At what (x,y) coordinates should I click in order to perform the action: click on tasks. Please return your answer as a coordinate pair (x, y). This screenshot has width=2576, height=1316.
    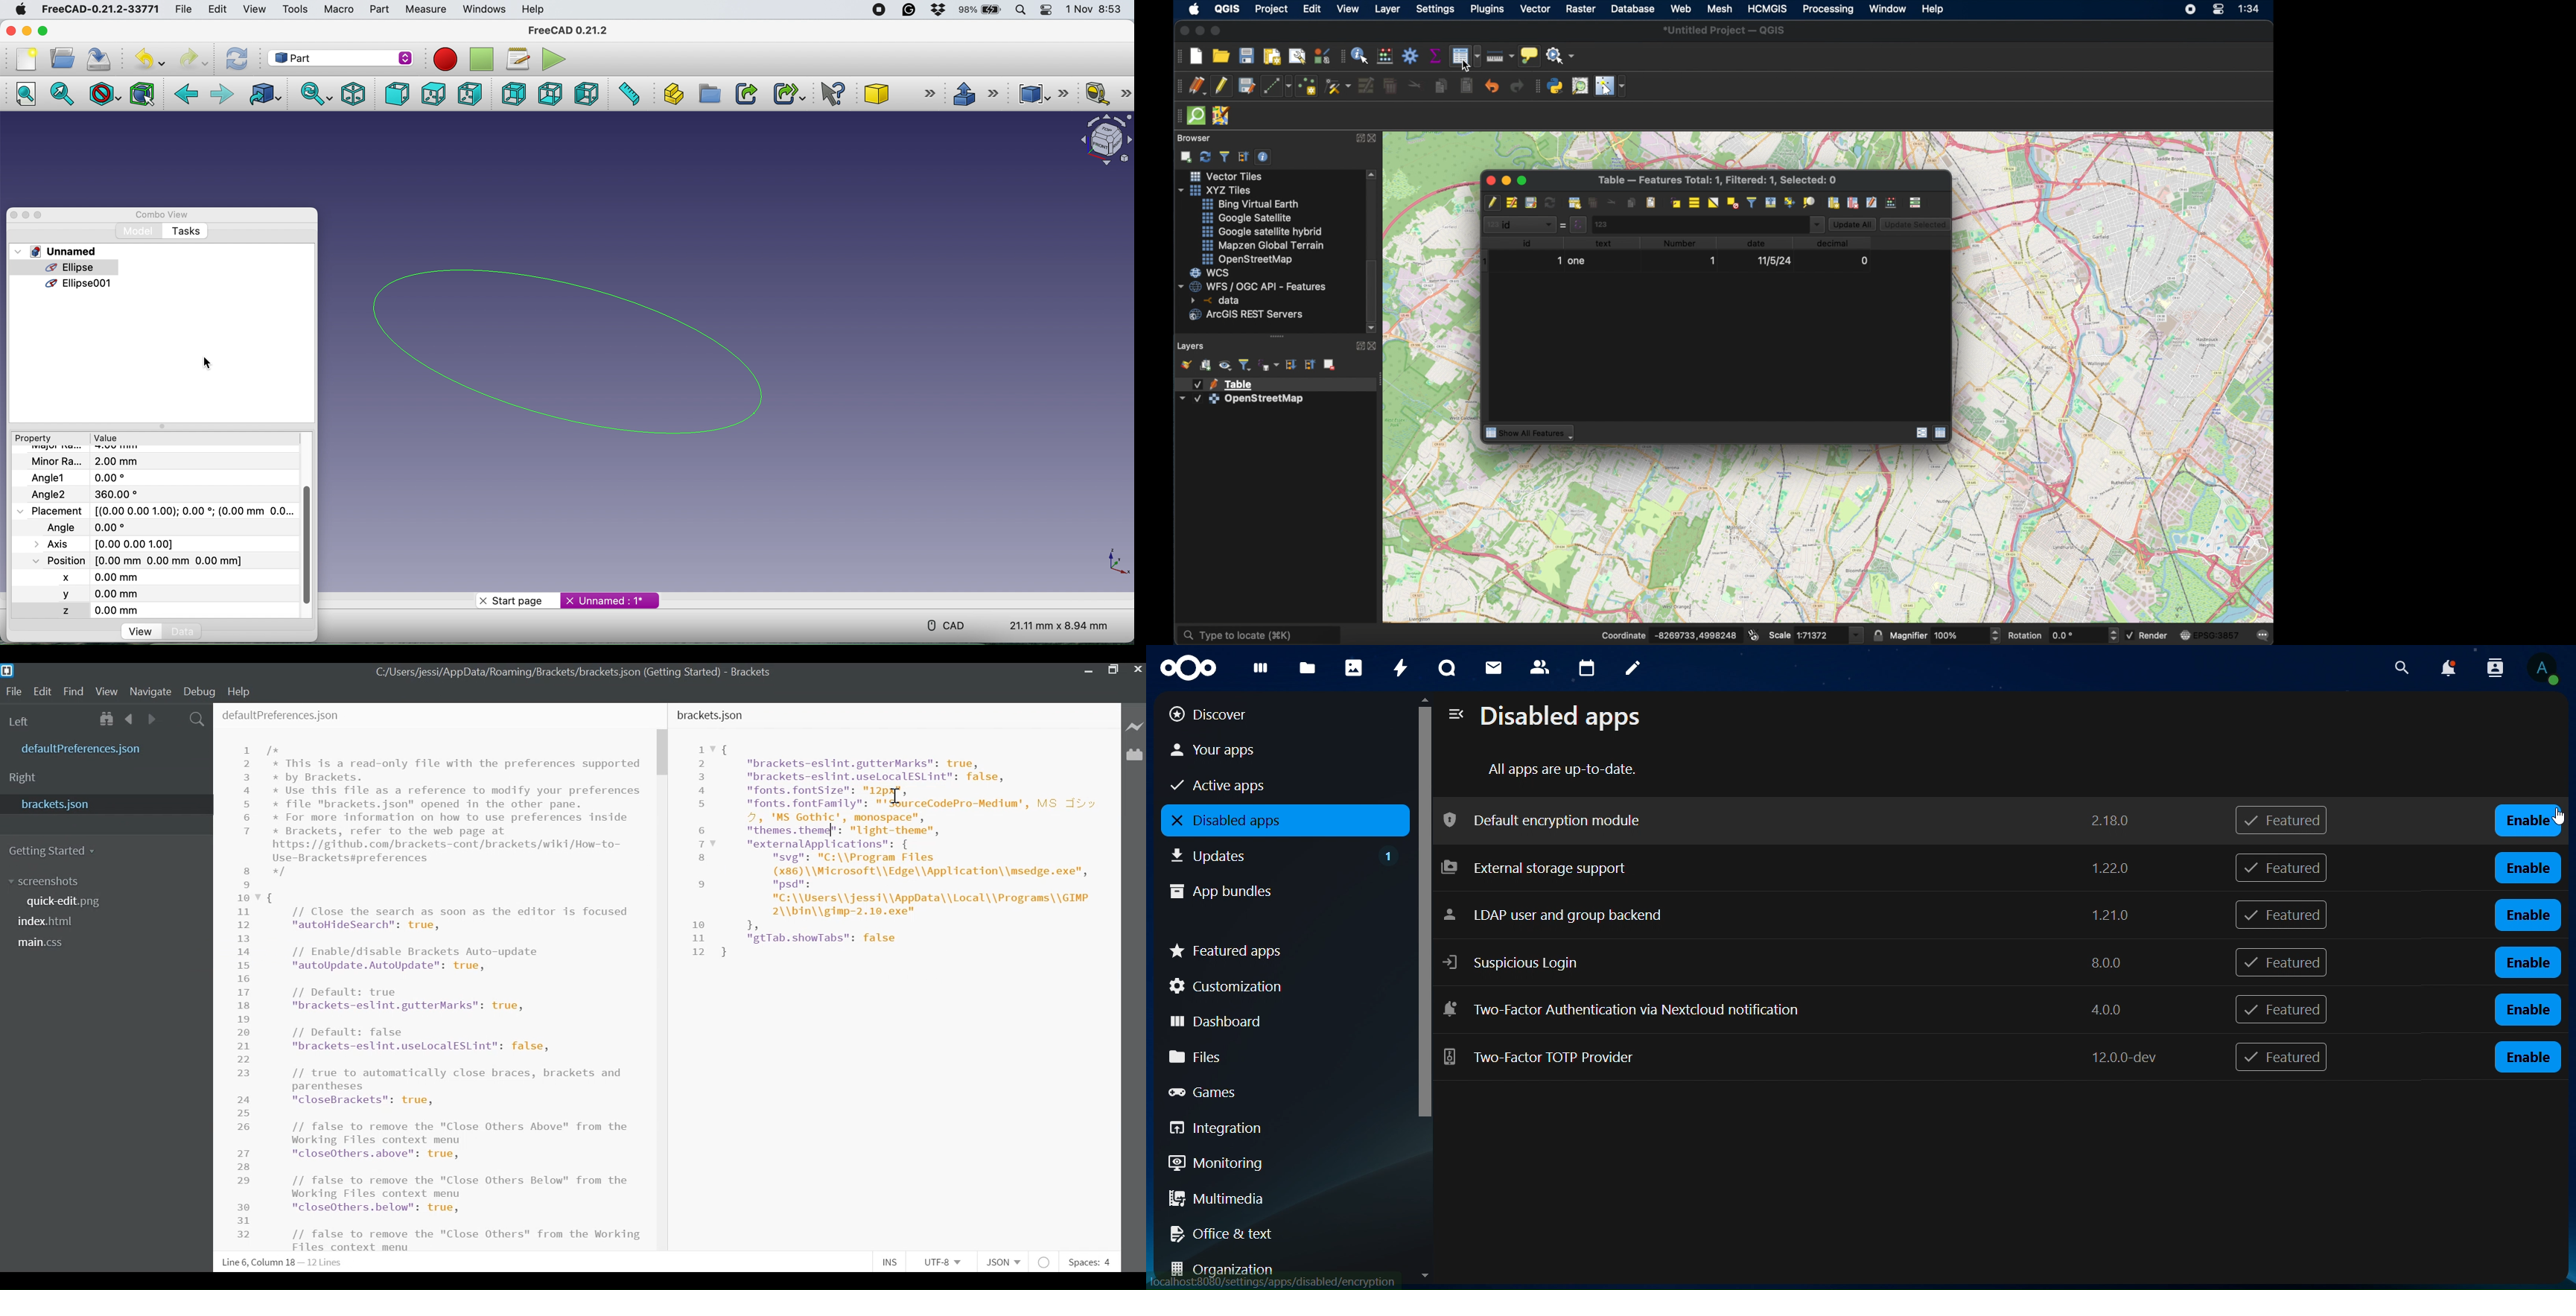
    Looking at the image, I should click on (185, 231).